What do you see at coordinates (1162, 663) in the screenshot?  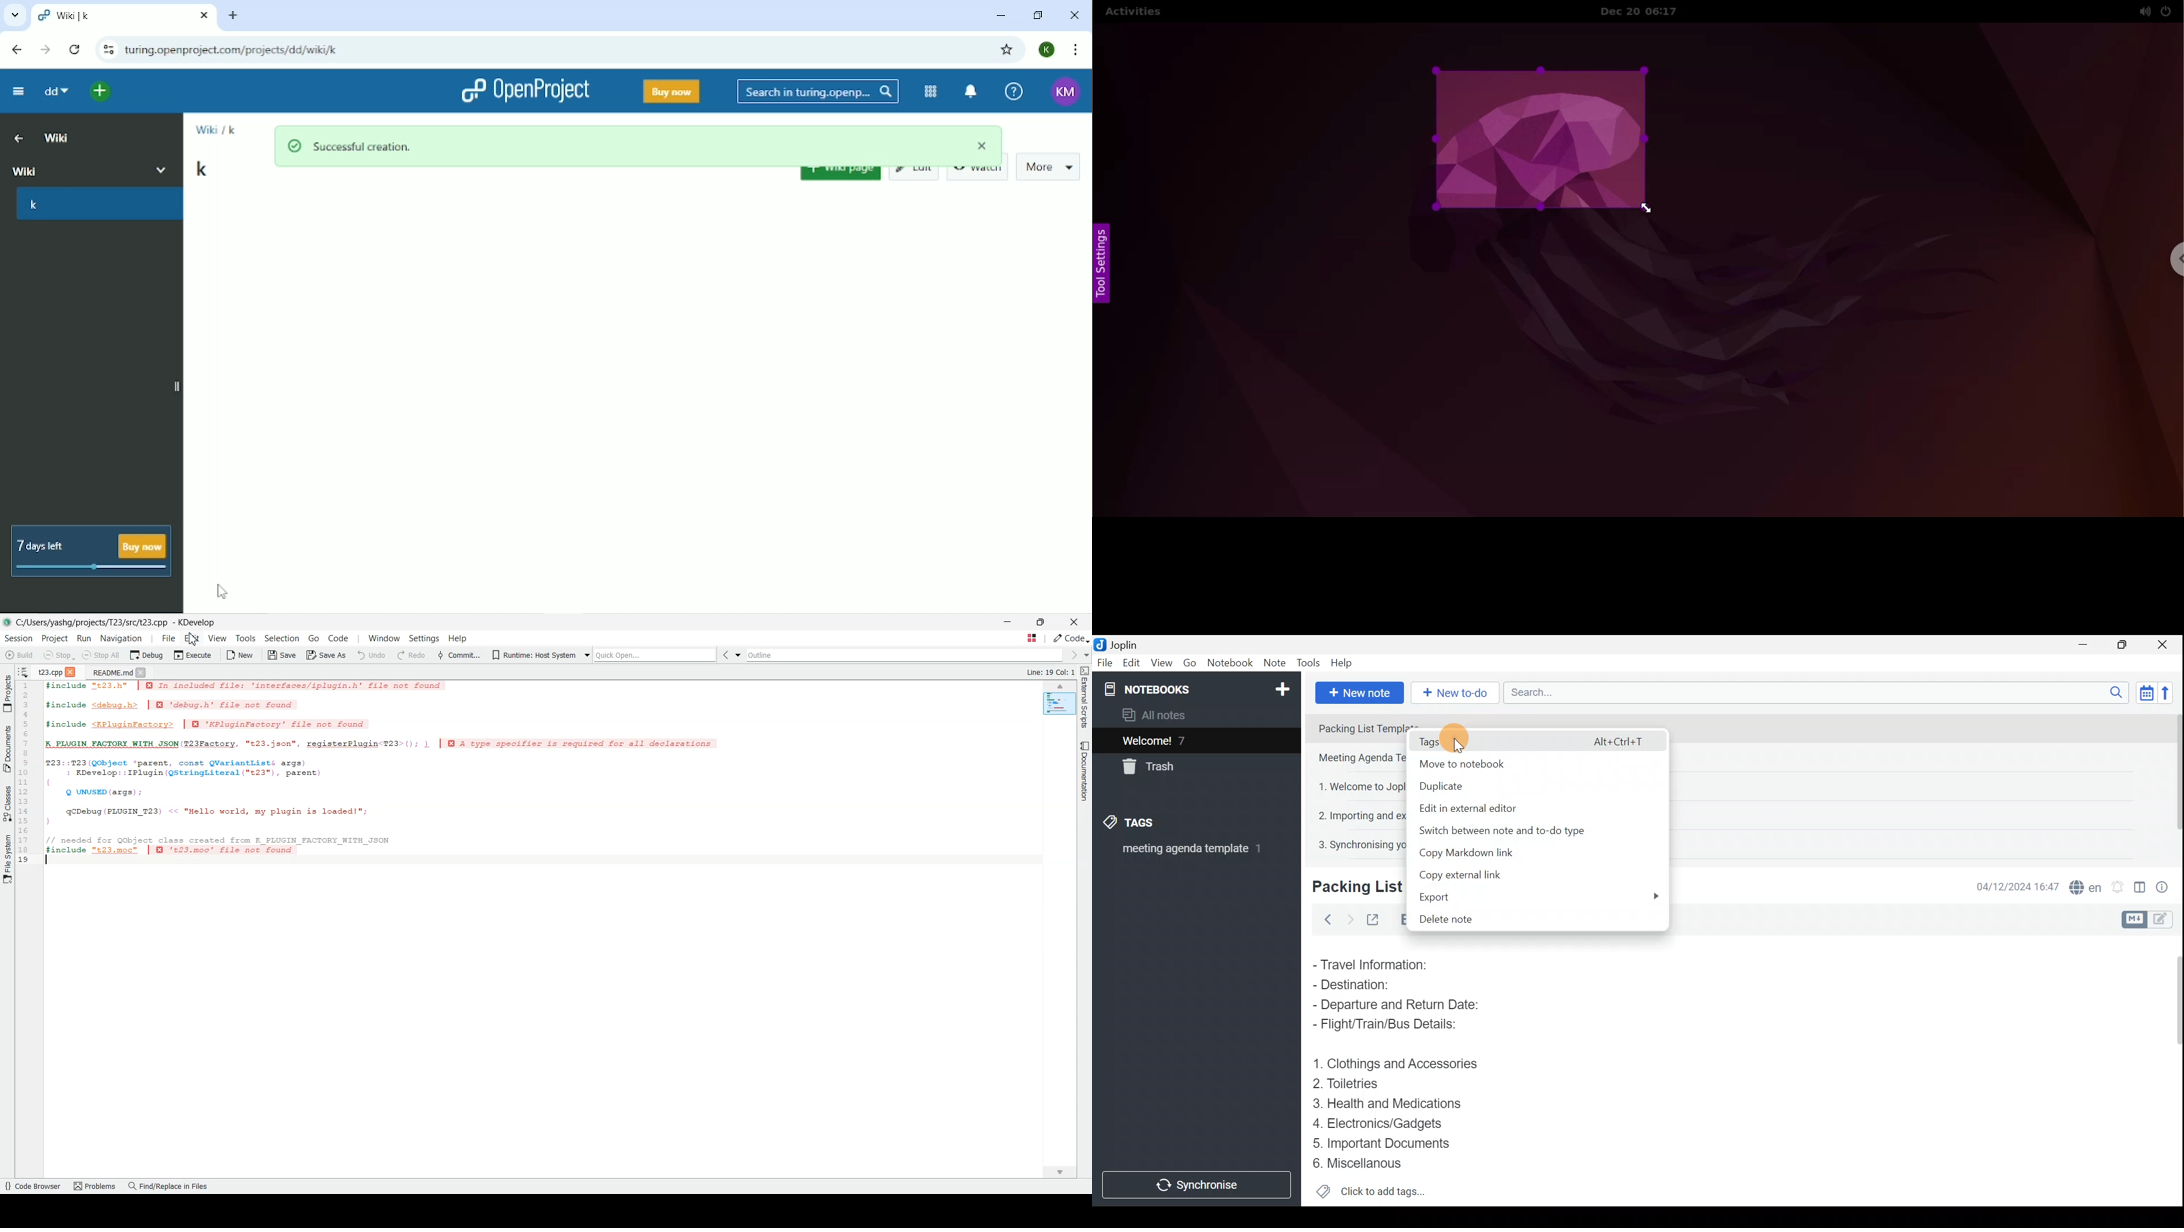 I see `View` at bounding box center [1162, 663].